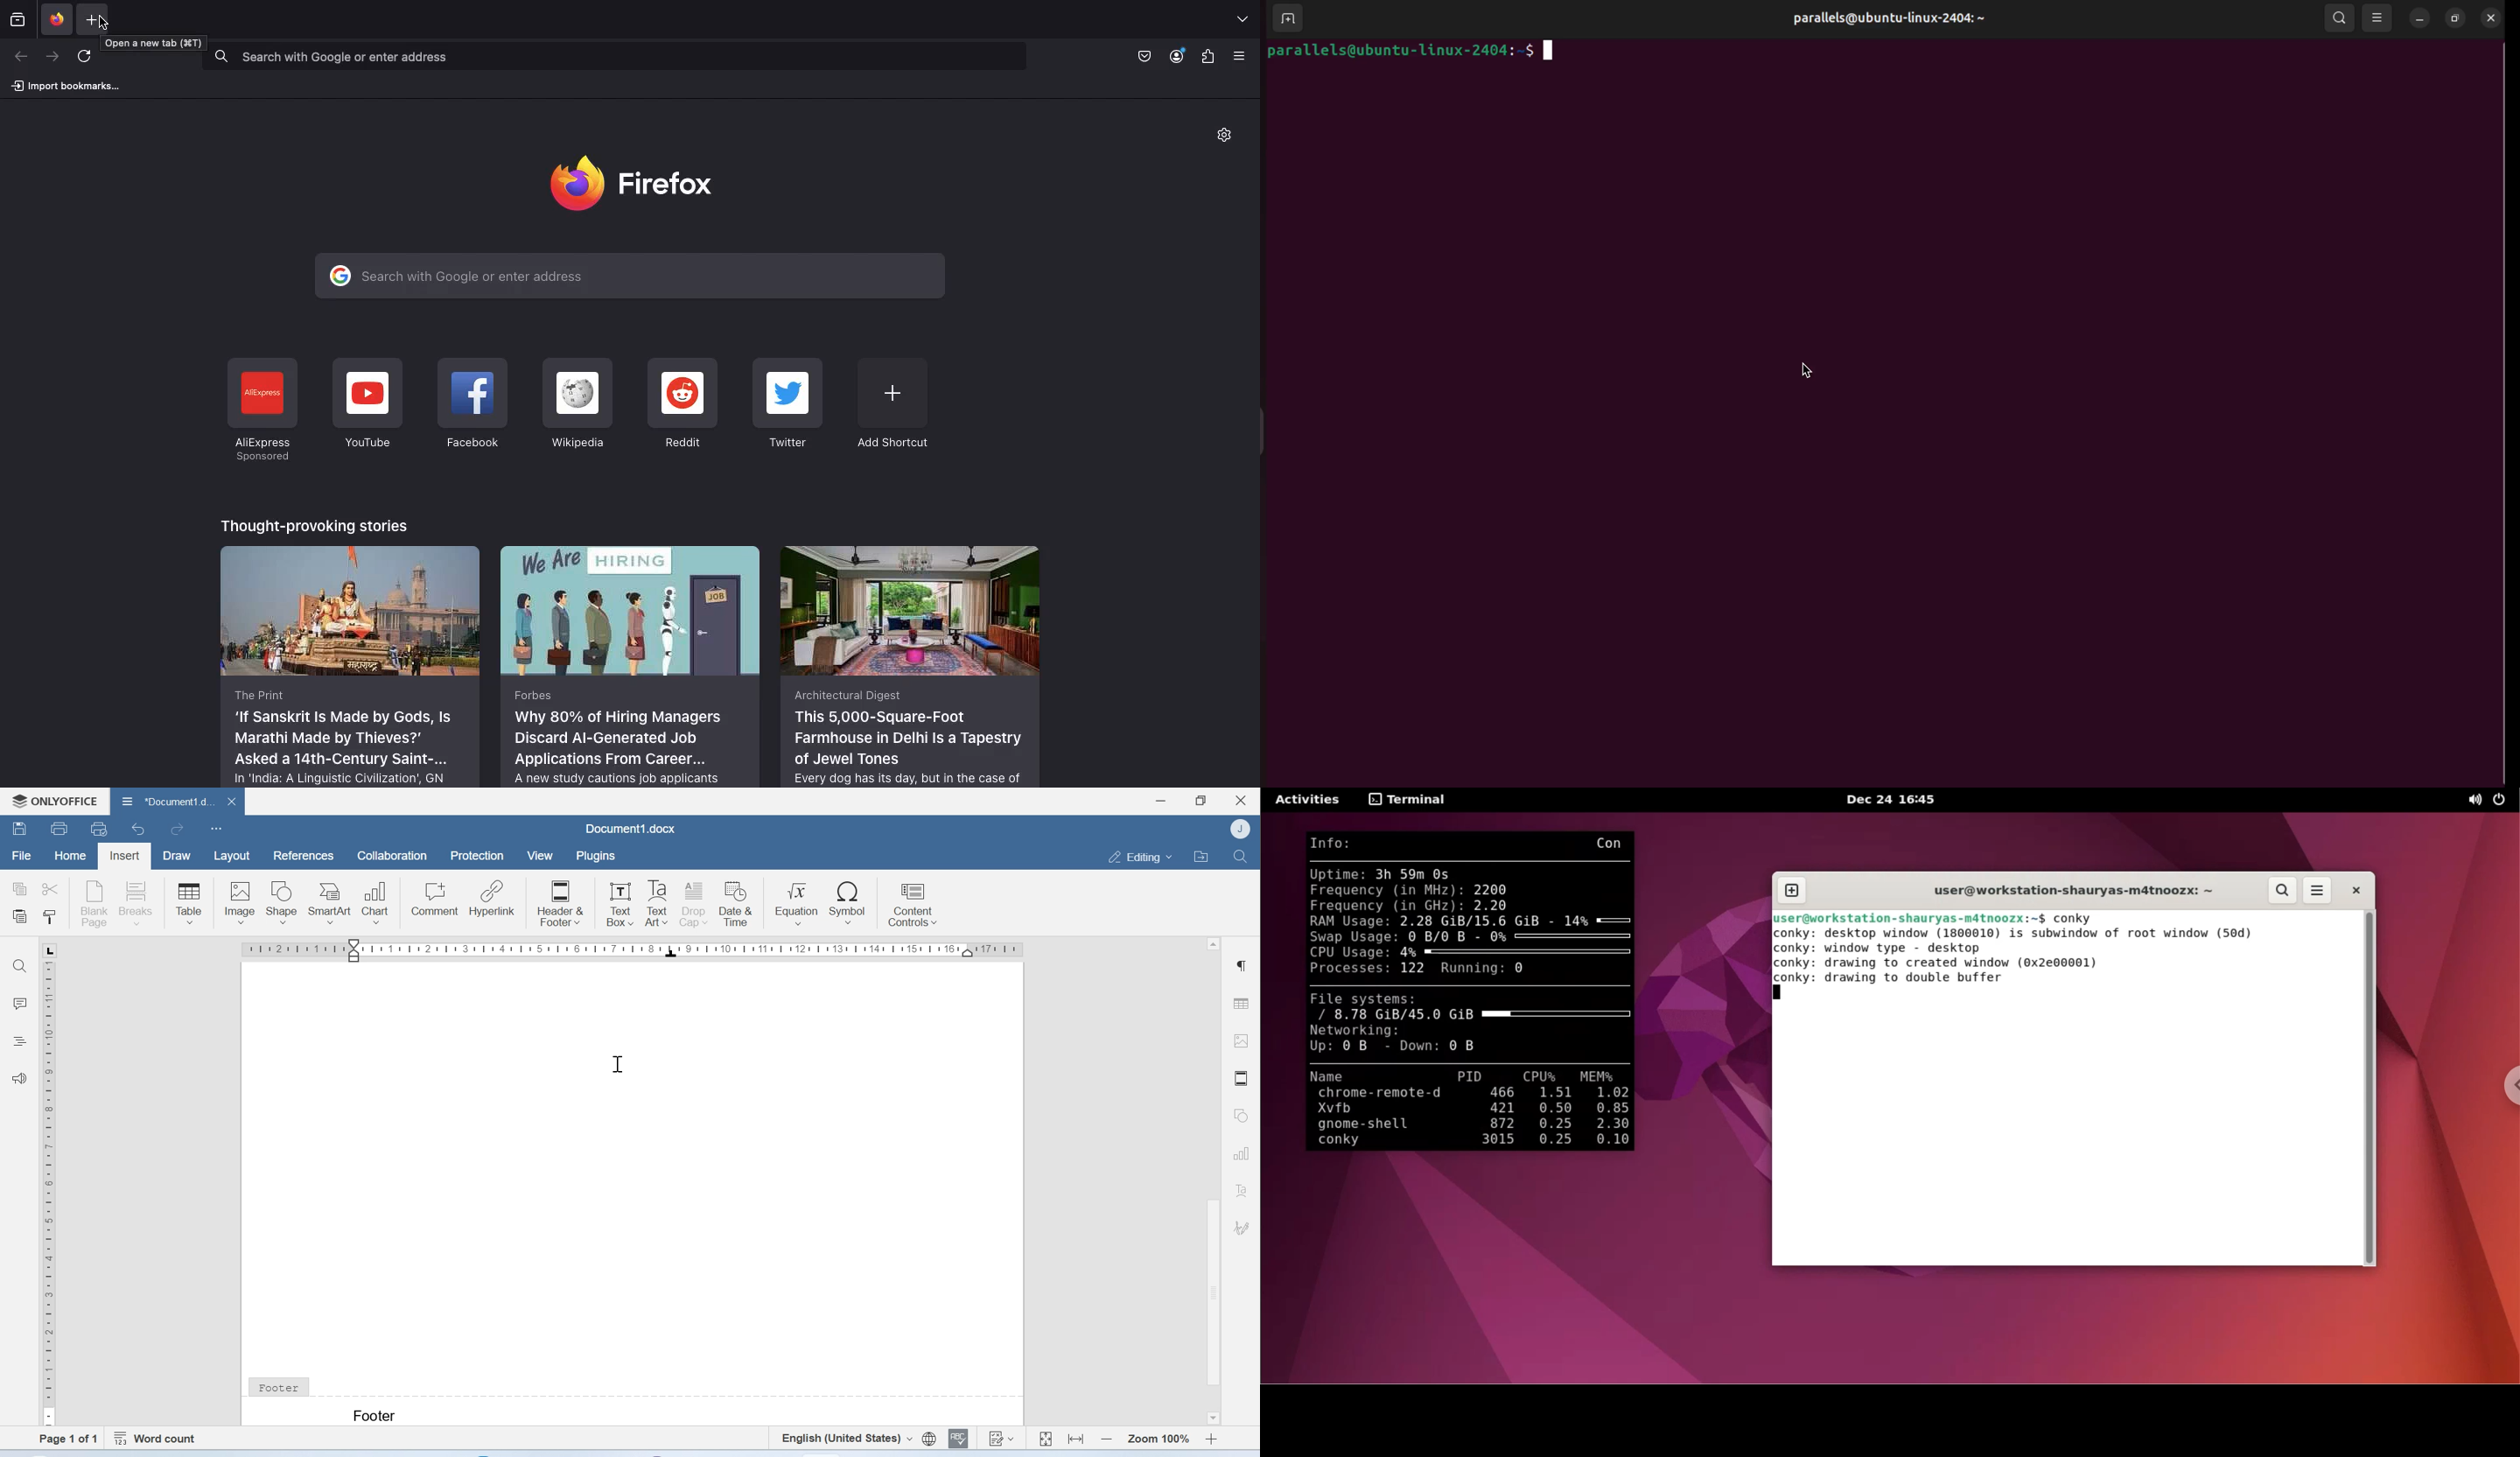  What do you see at coordinates (892, 403) in the screenshot?
I see `Add shortcut` at bounding box center [892, 403].